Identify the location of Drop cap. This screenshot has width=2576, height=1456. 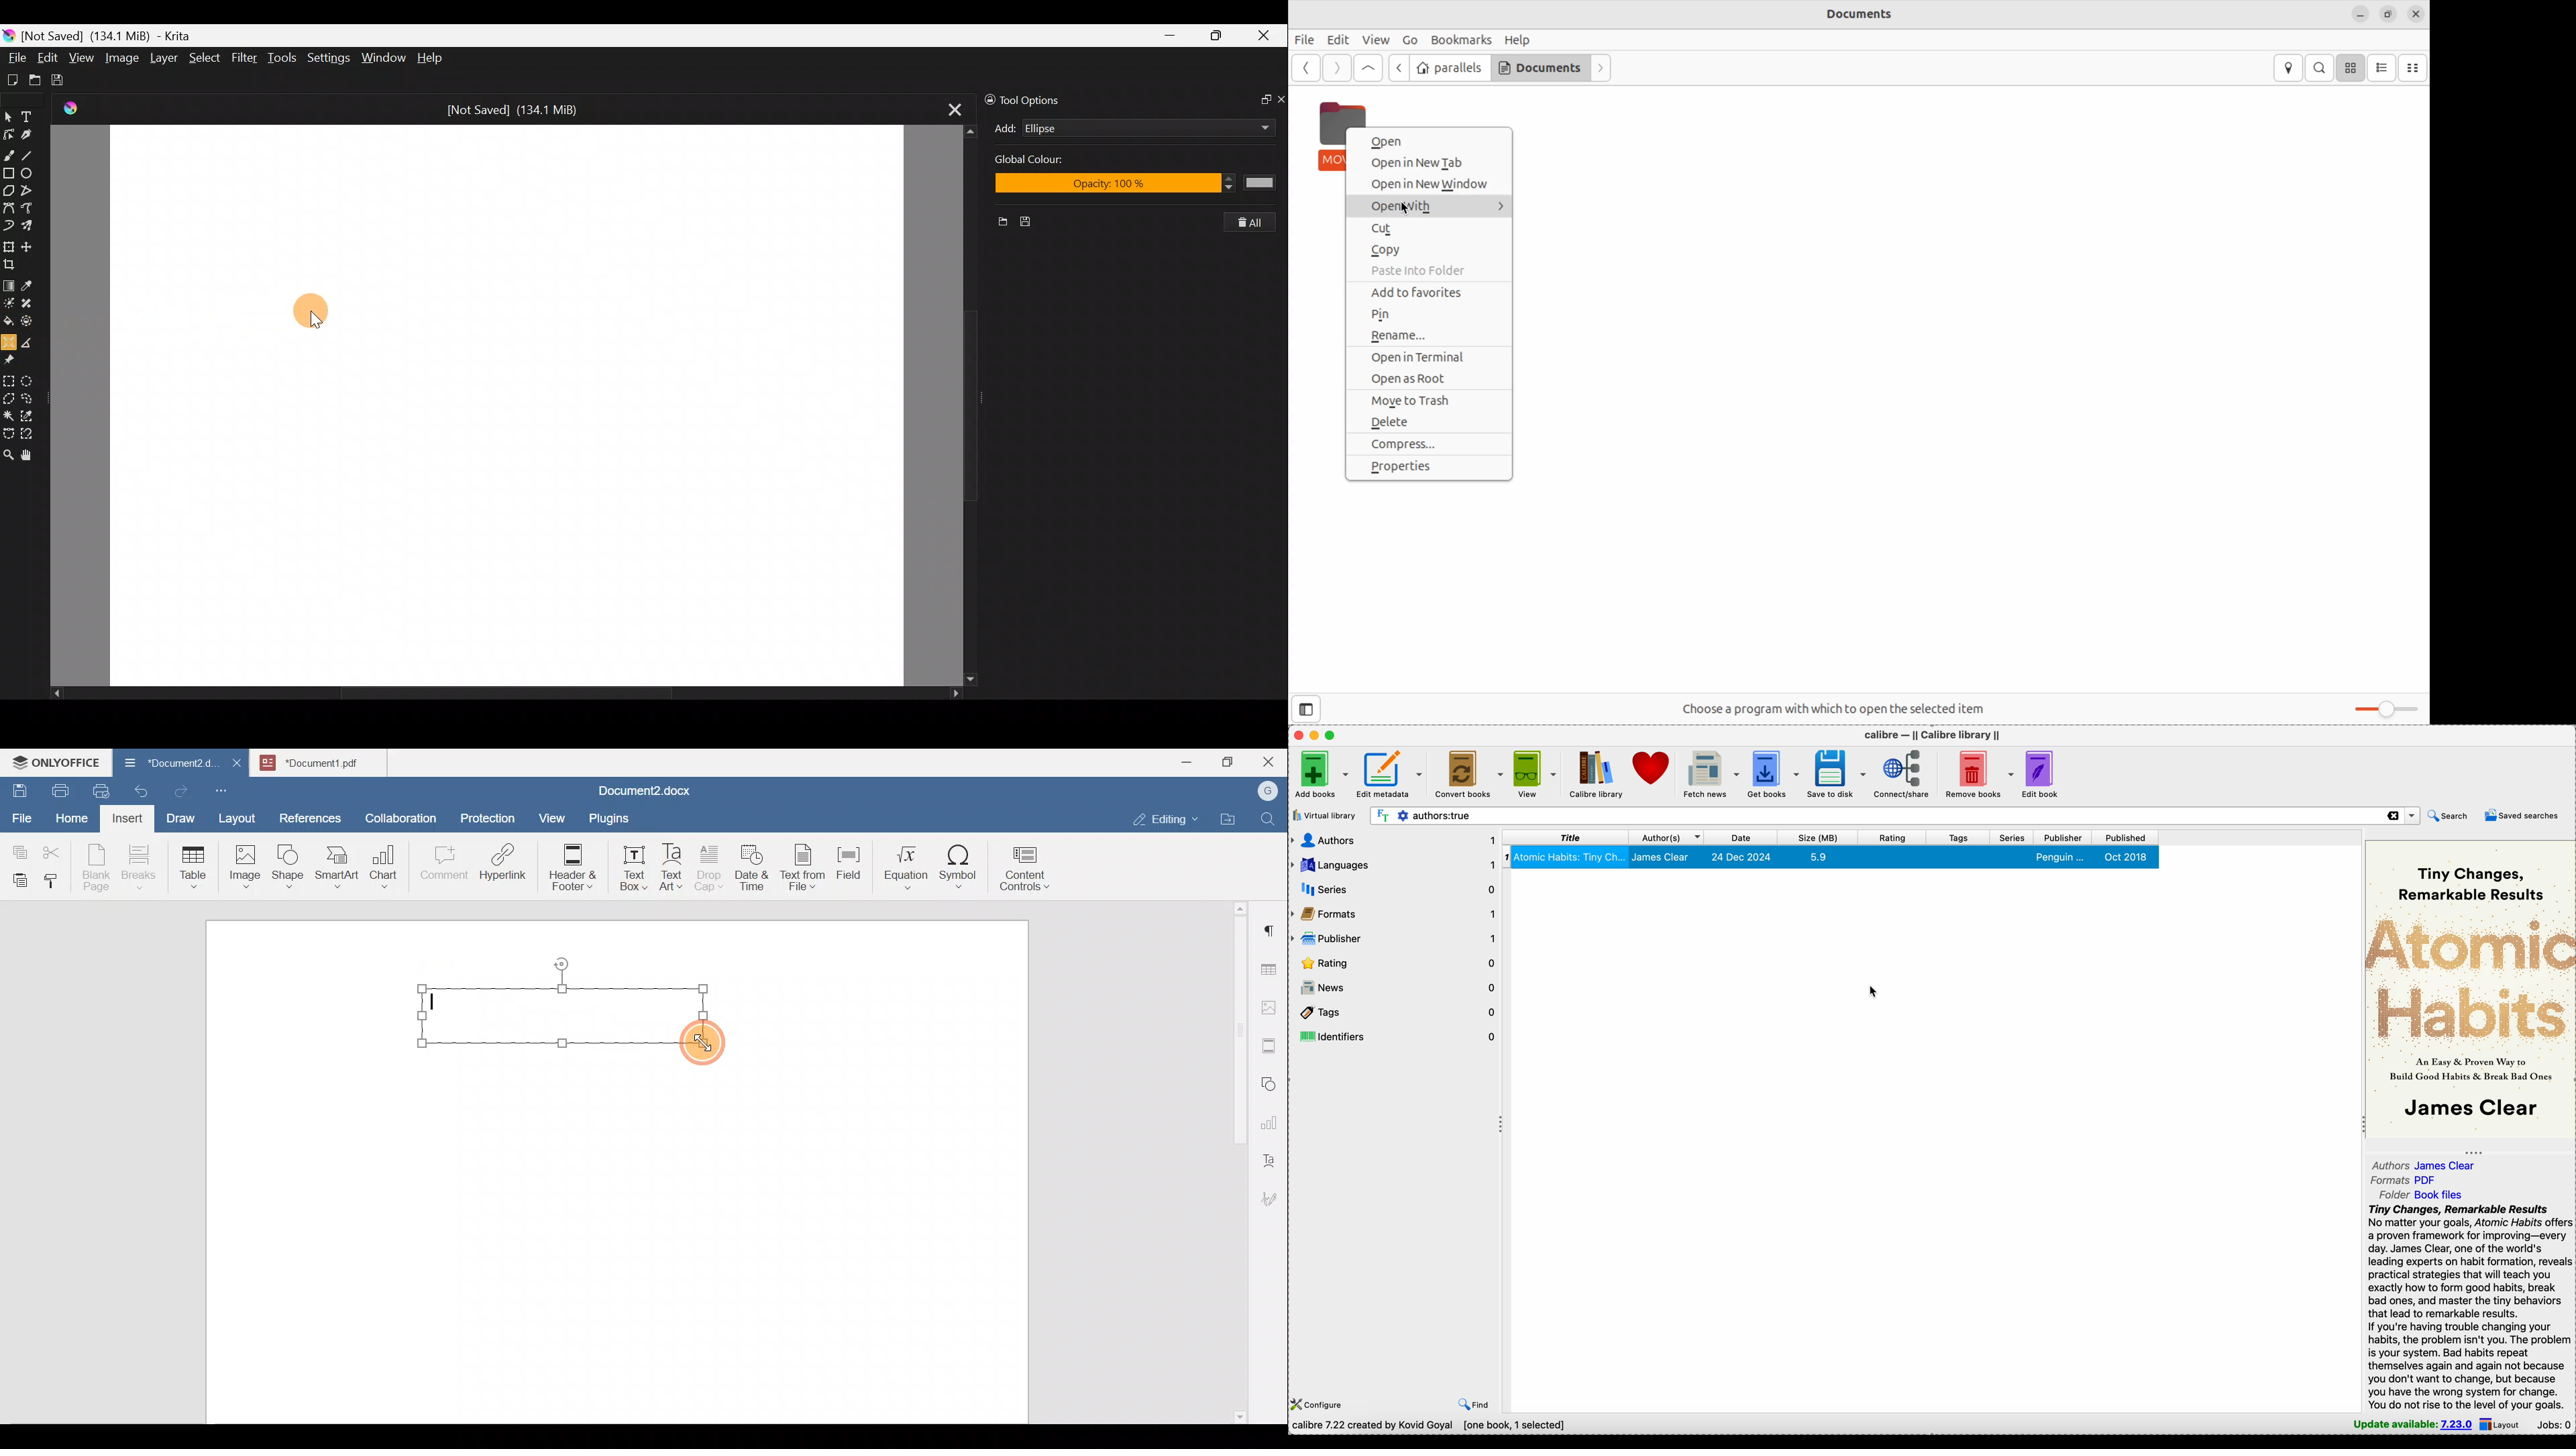
(712, 866).